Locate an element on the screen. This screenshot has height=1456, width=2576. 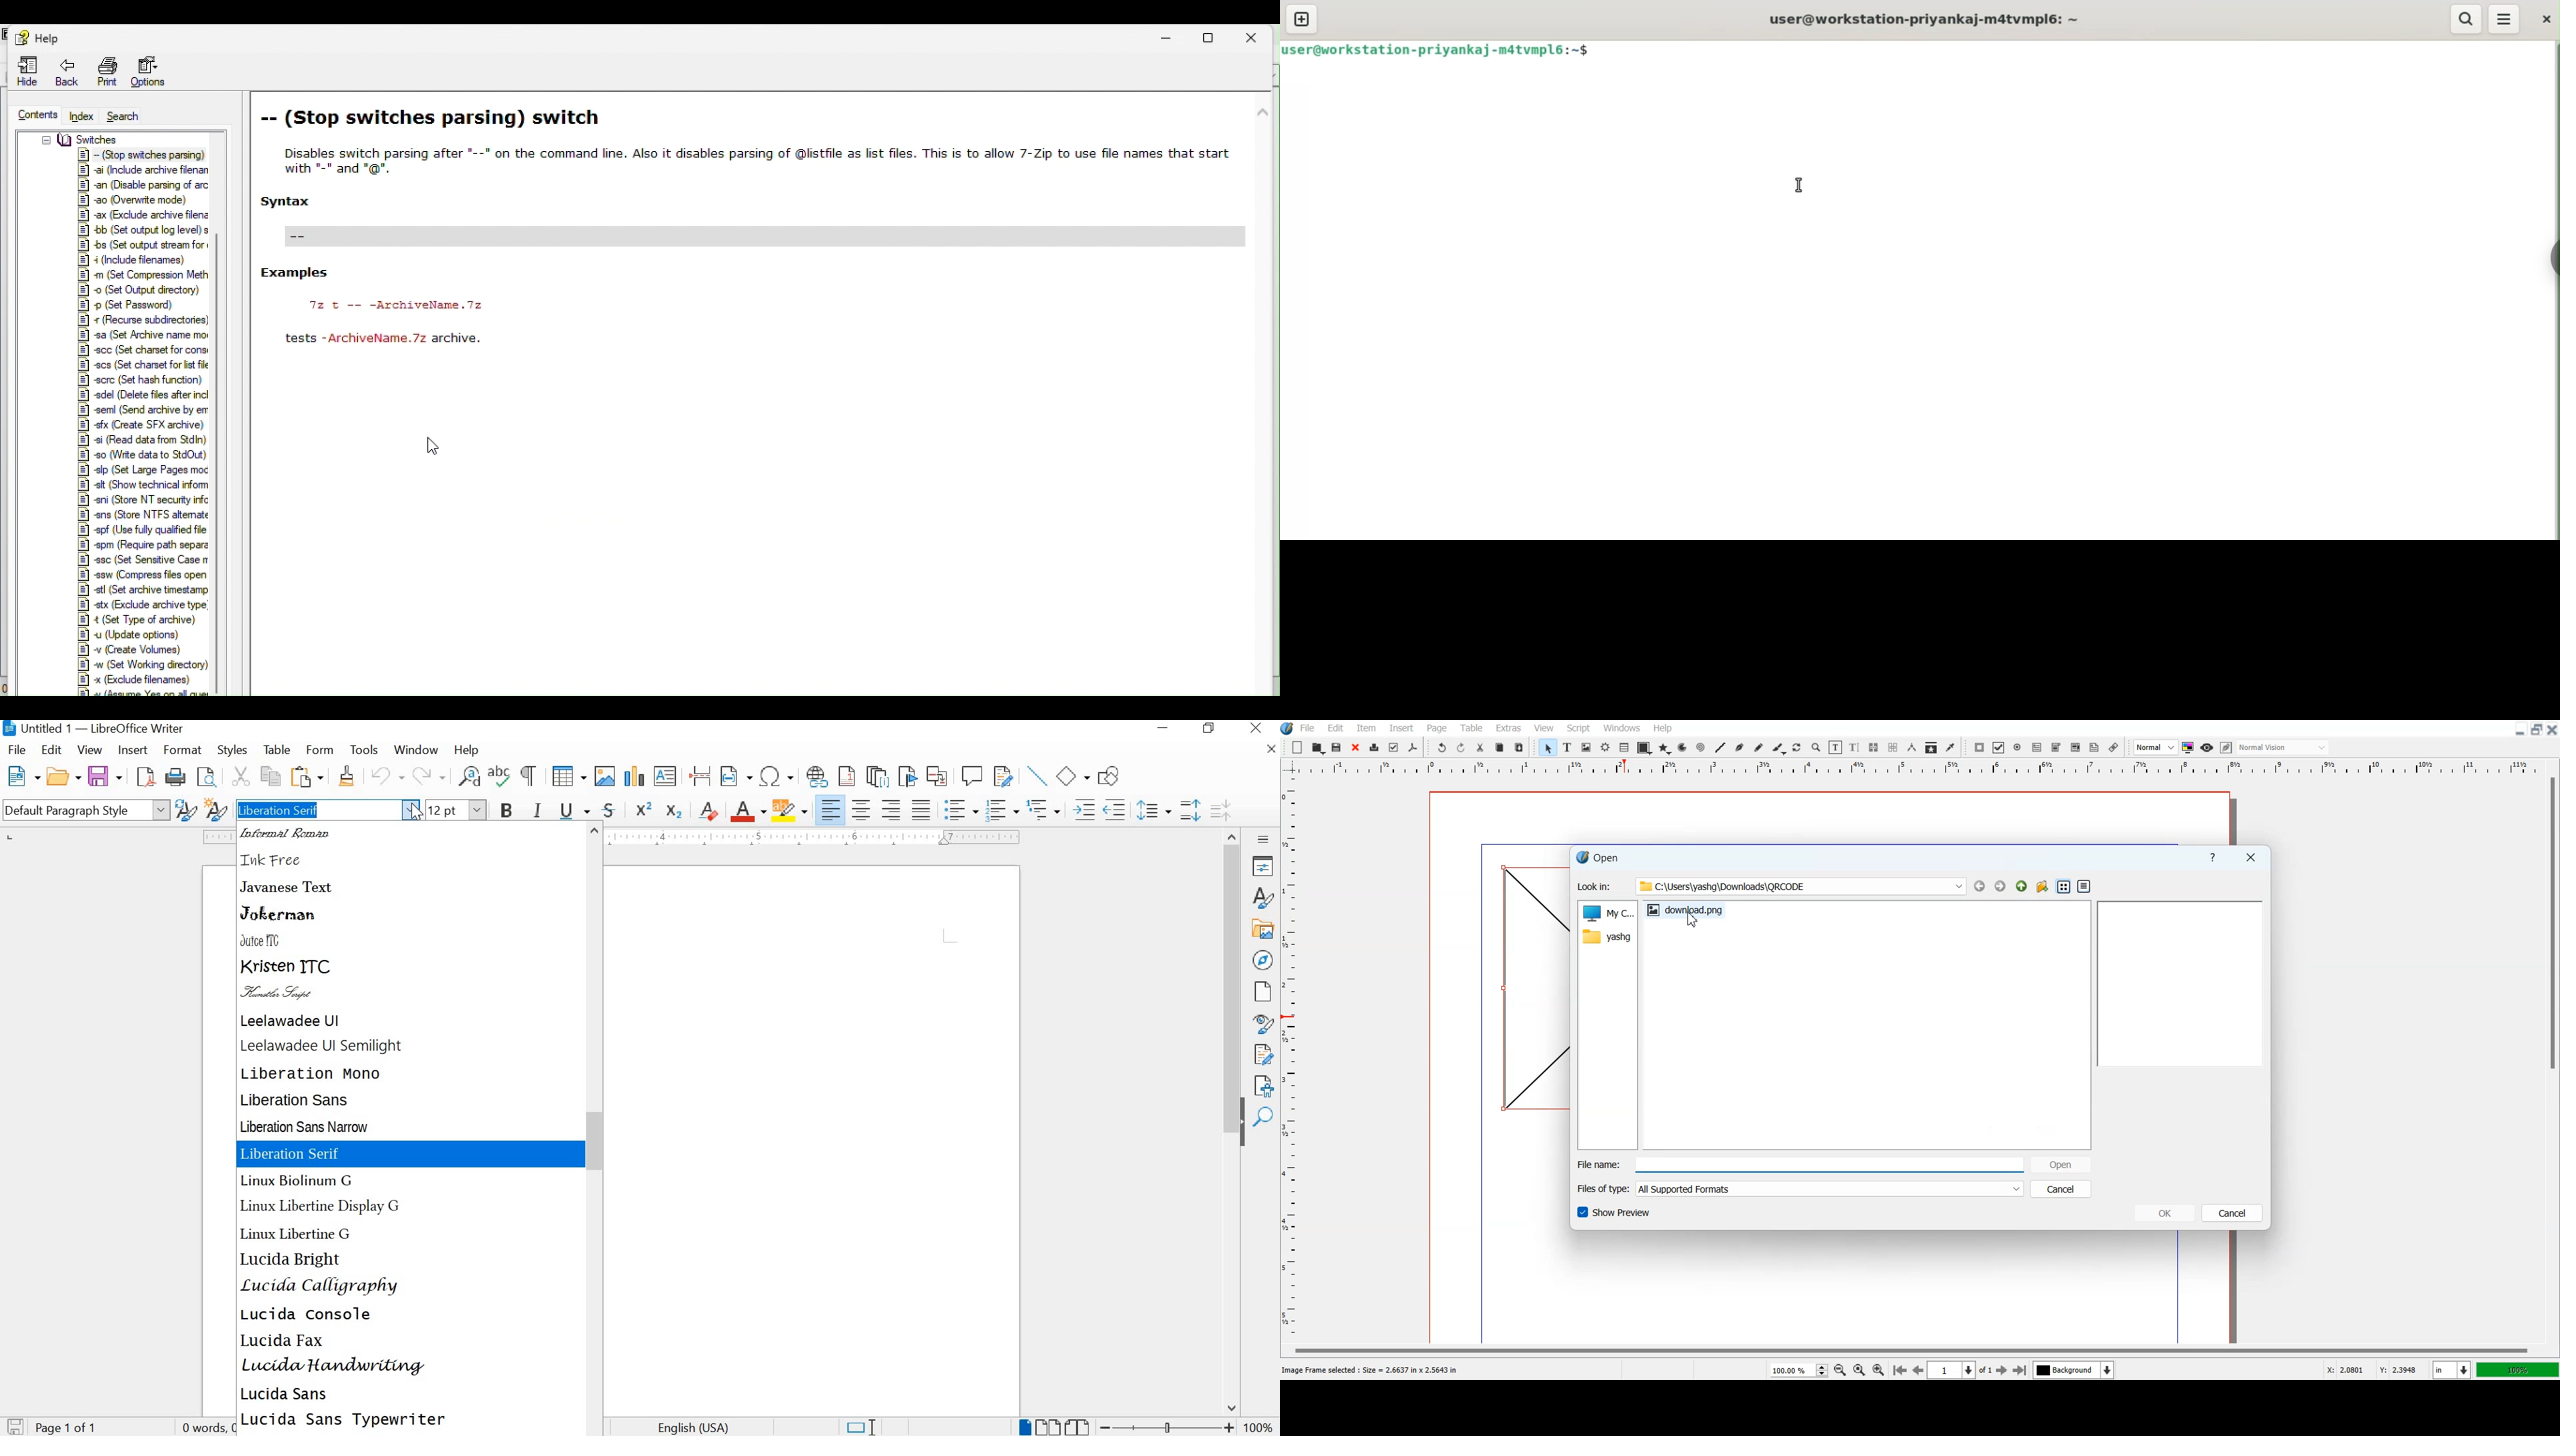
SHOW DRAW FUNCTIONS is located at coordinates (1111, 774).